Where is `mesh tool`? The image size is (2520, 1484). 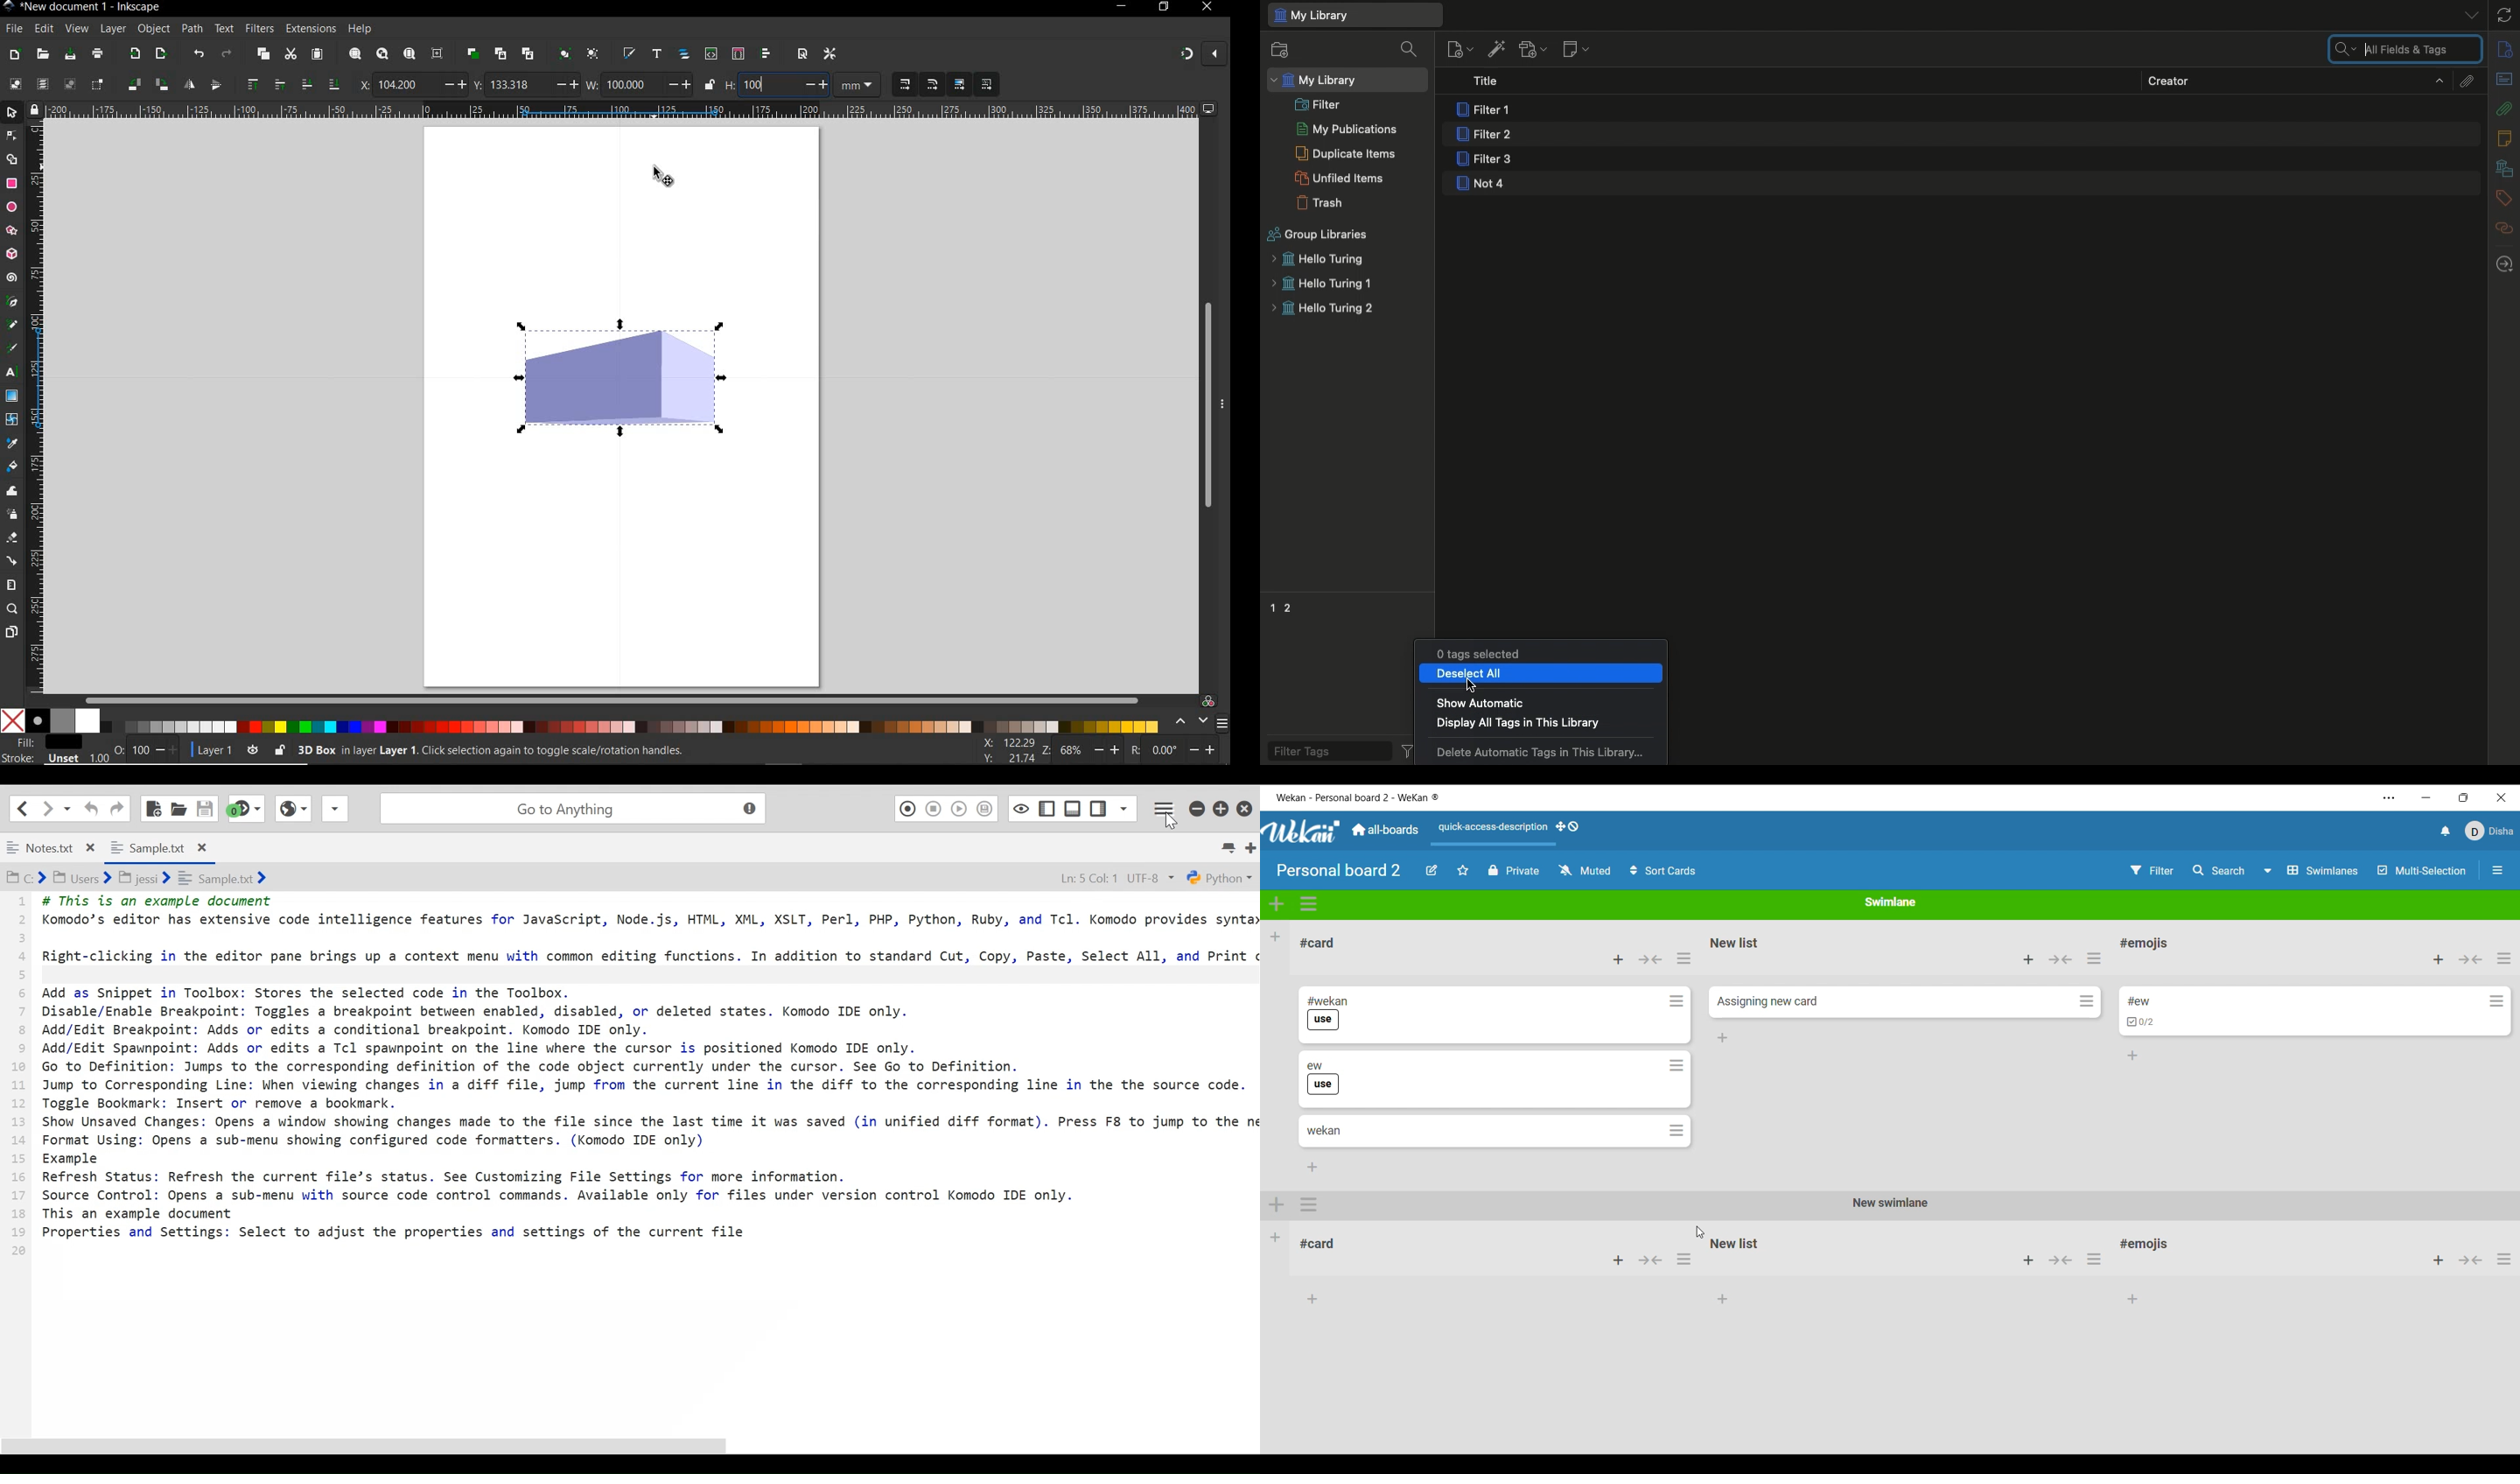
mesh tool is located at coordinates (12, 421).